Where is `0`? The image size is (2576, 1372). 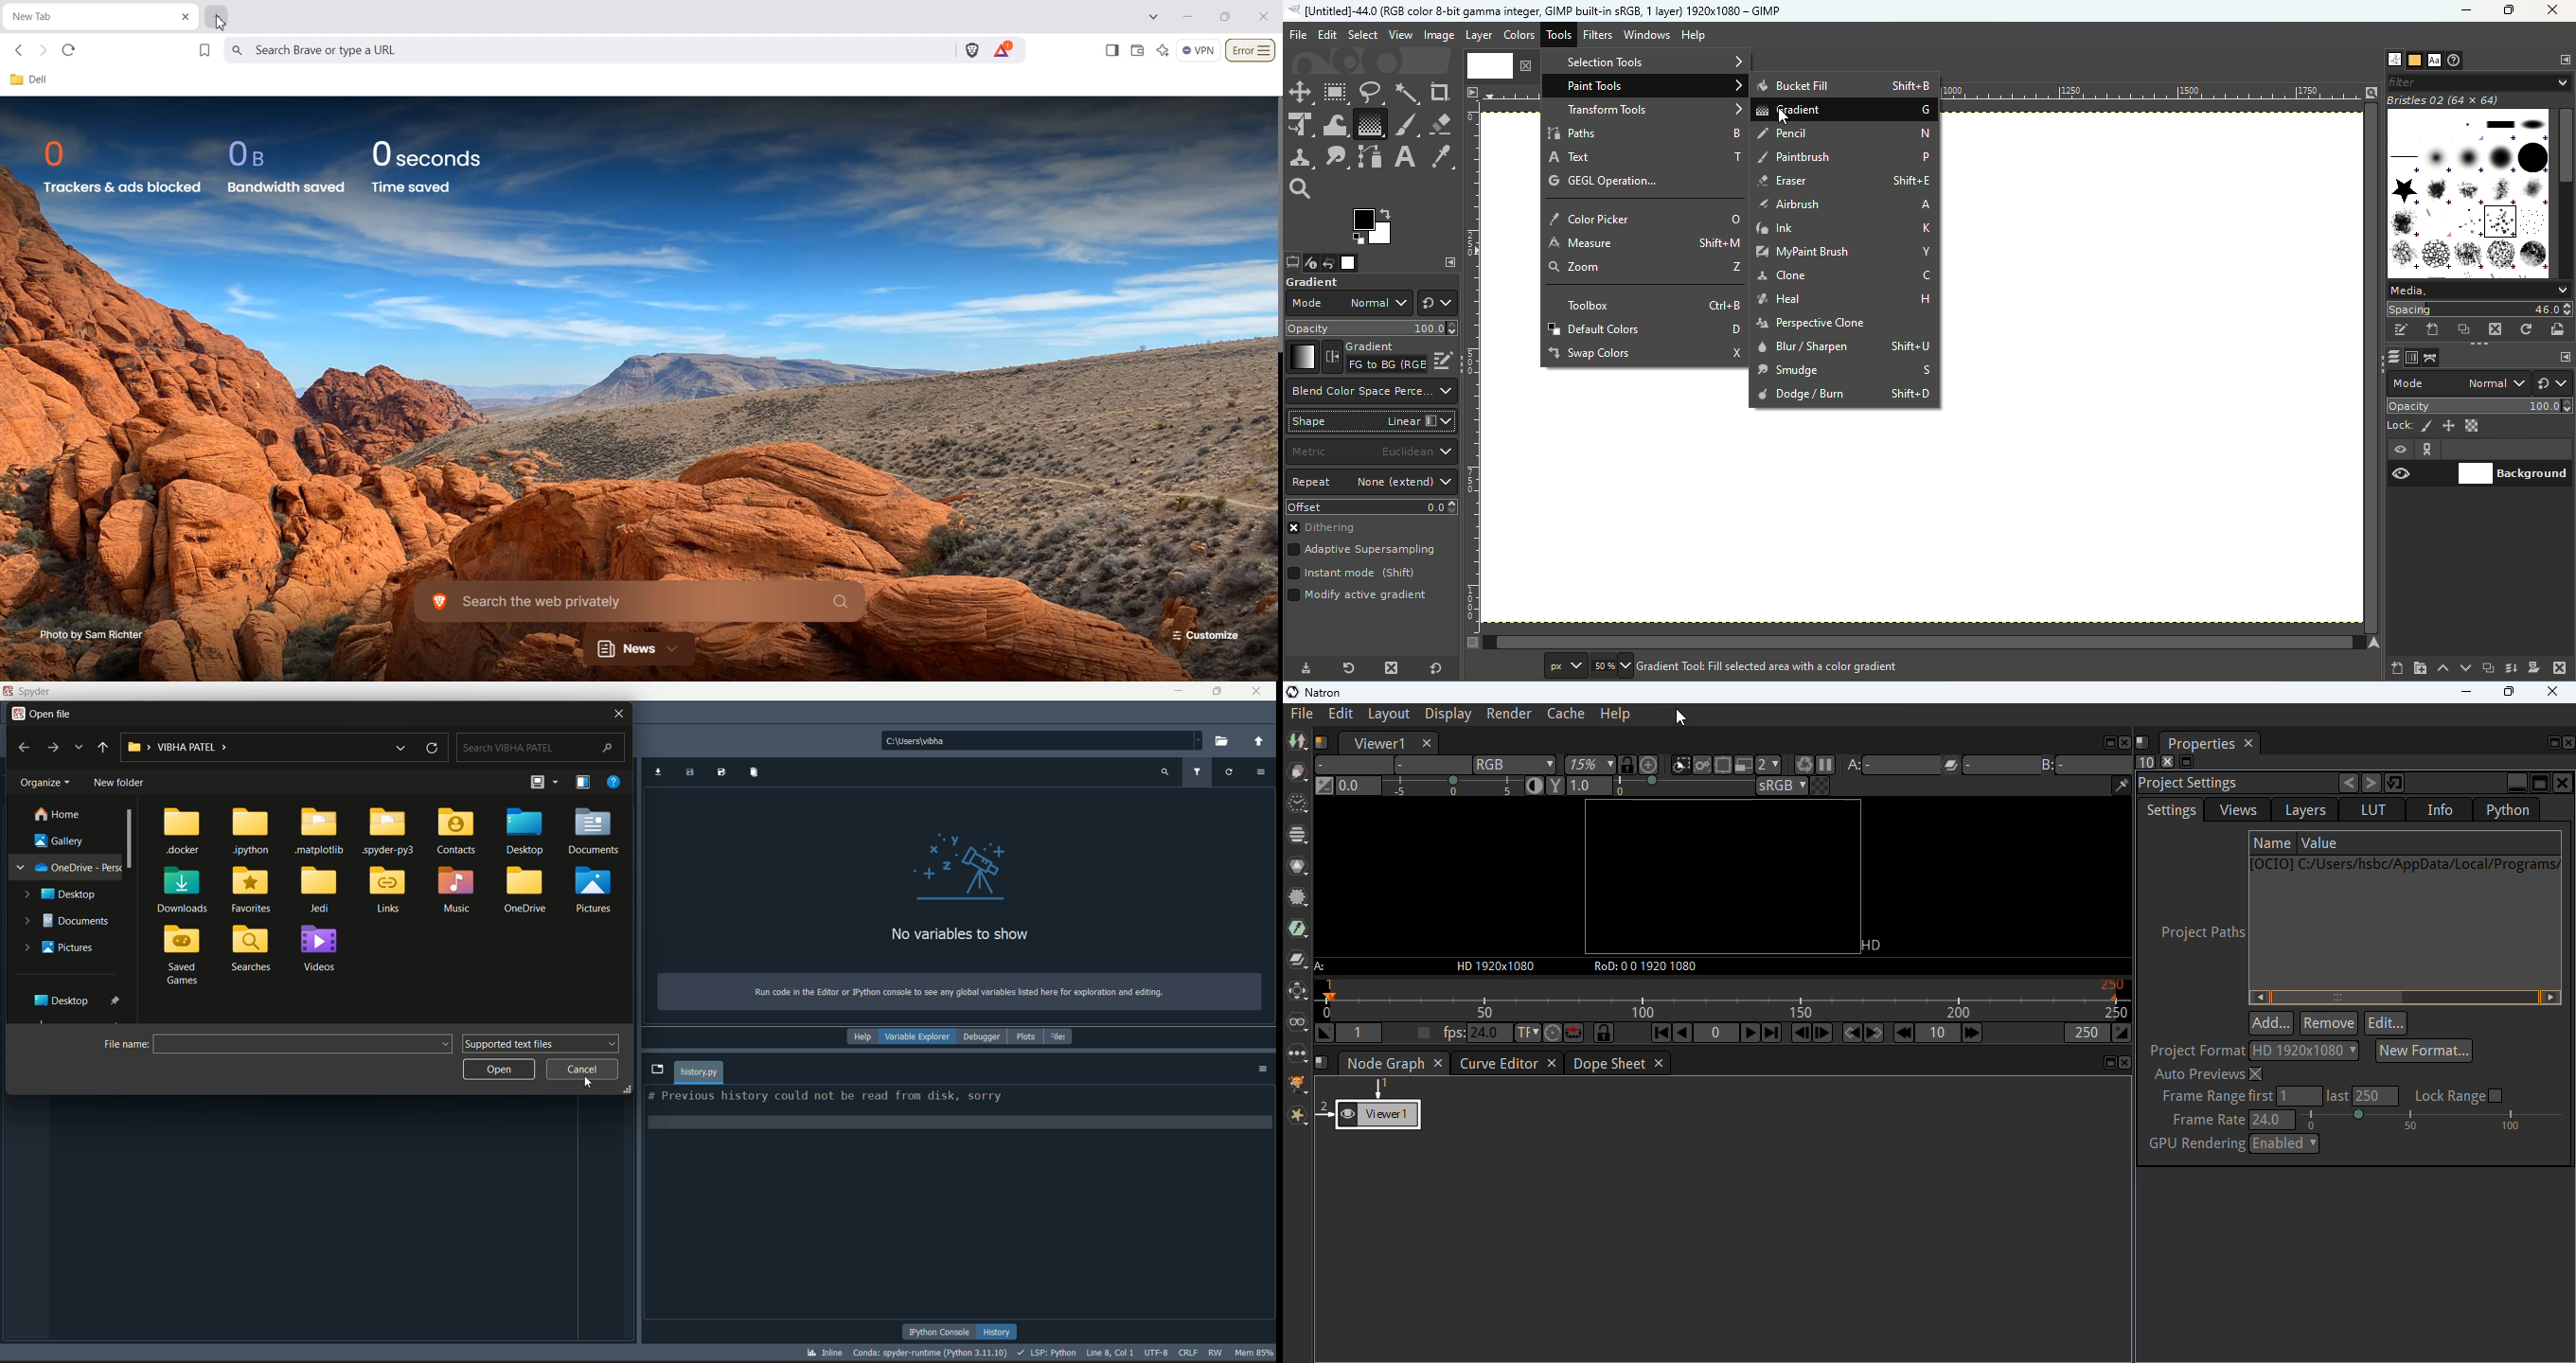 0 is located at coordinates (60, 153).